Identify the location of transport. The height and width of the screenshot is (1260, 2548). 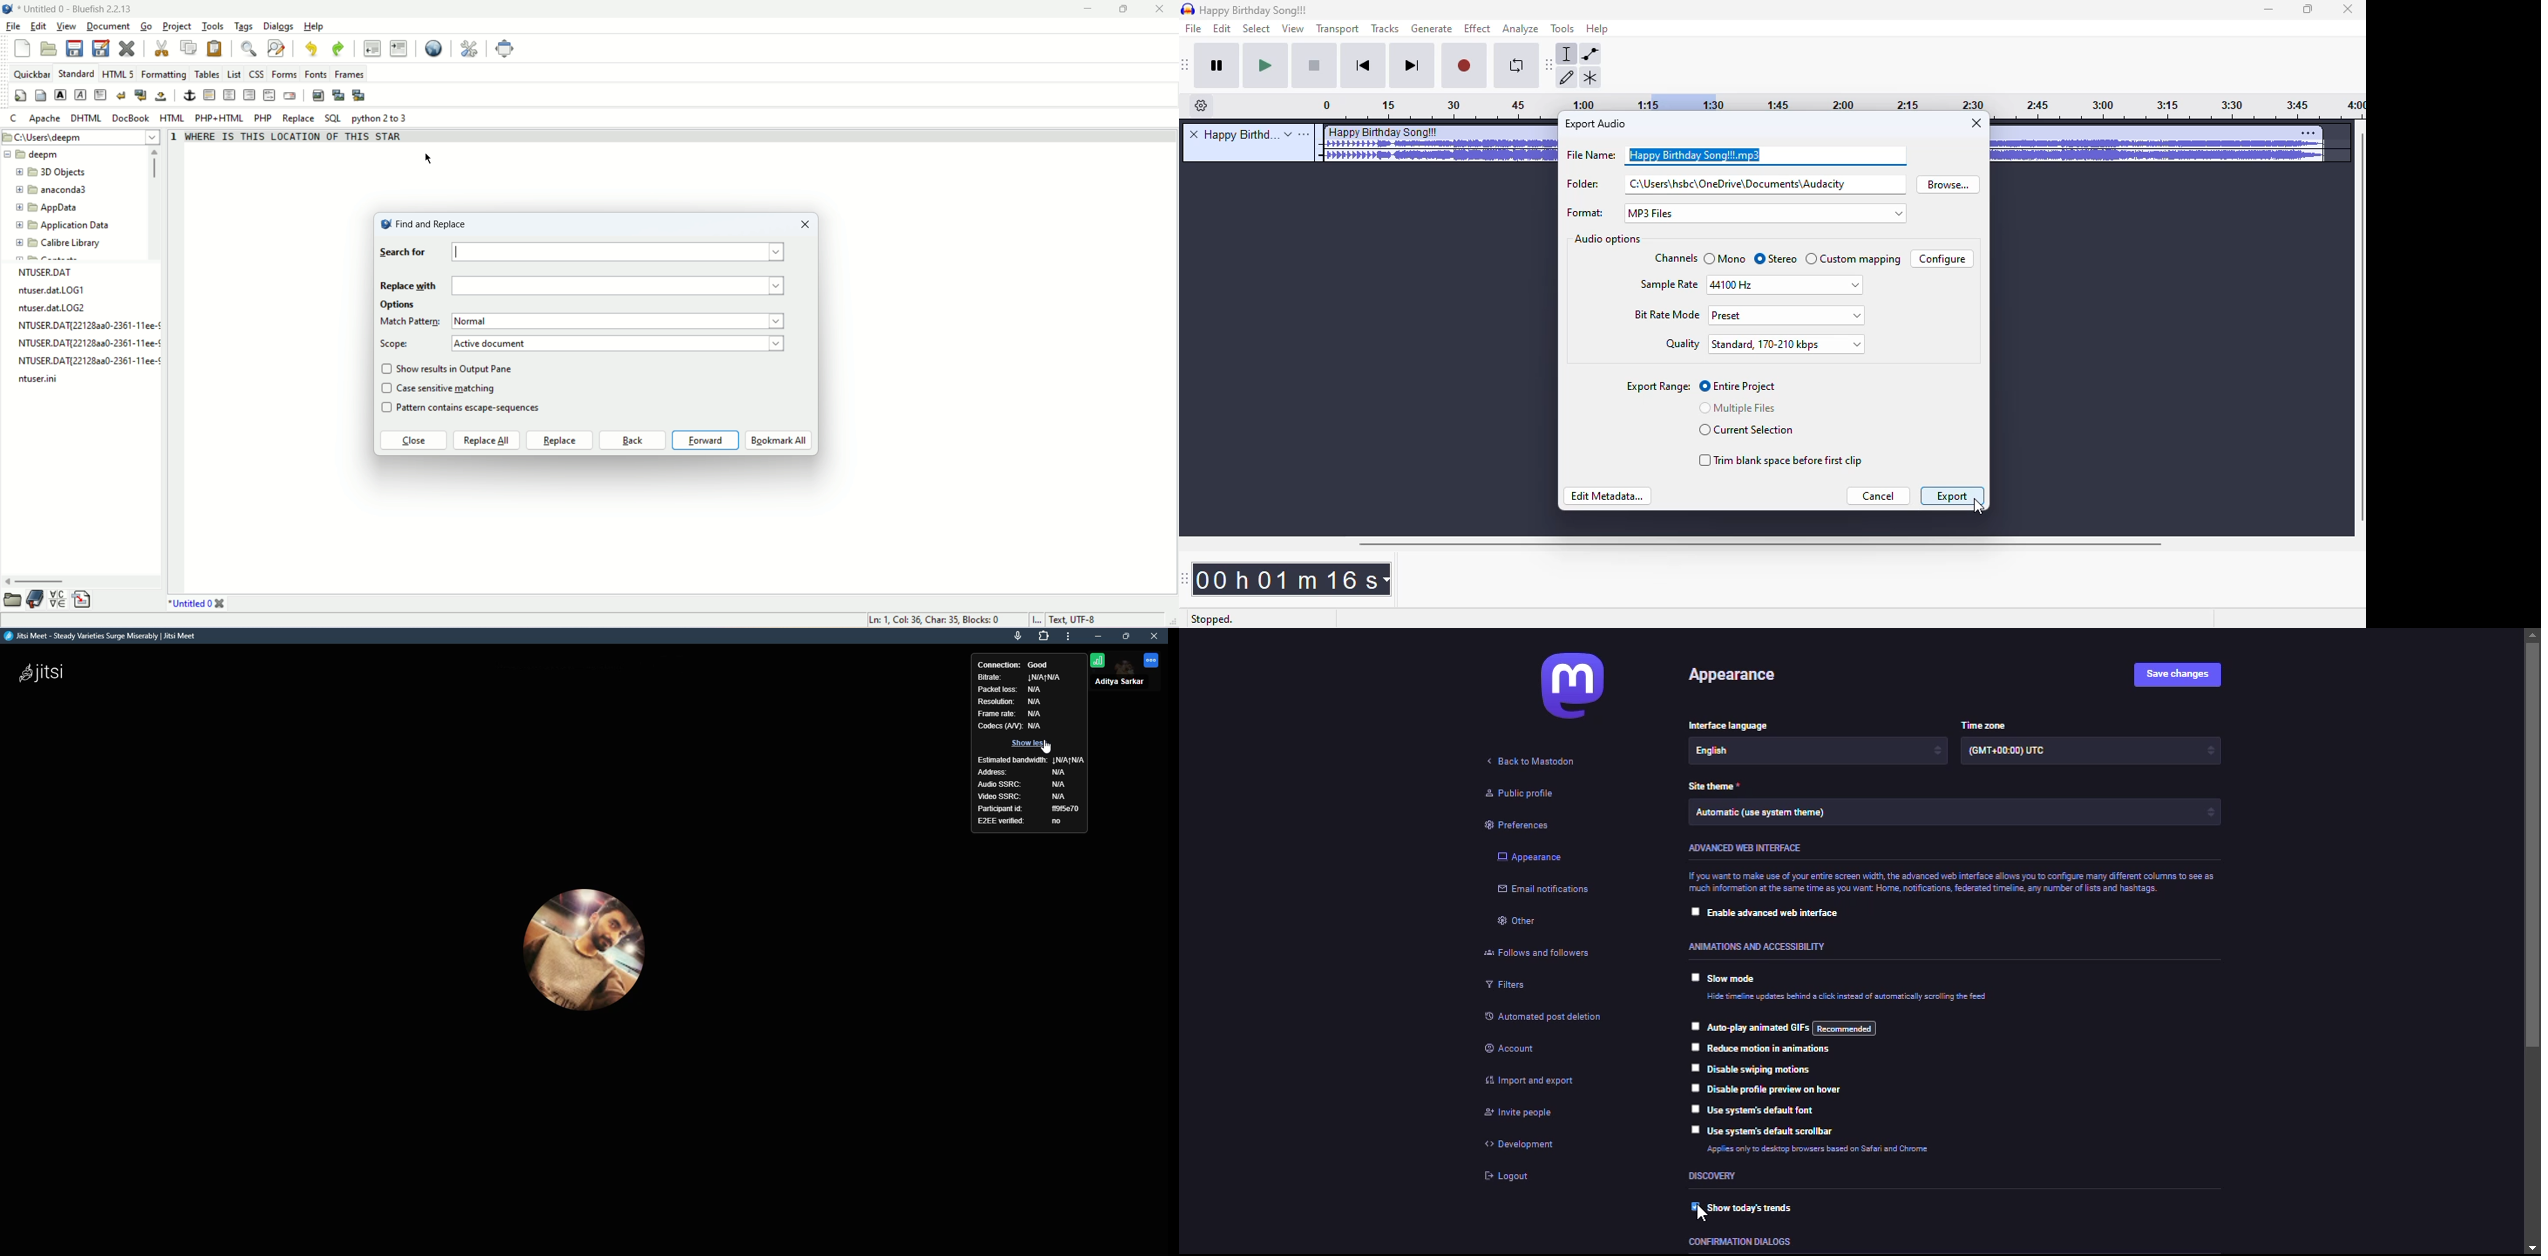
(1336, 29).